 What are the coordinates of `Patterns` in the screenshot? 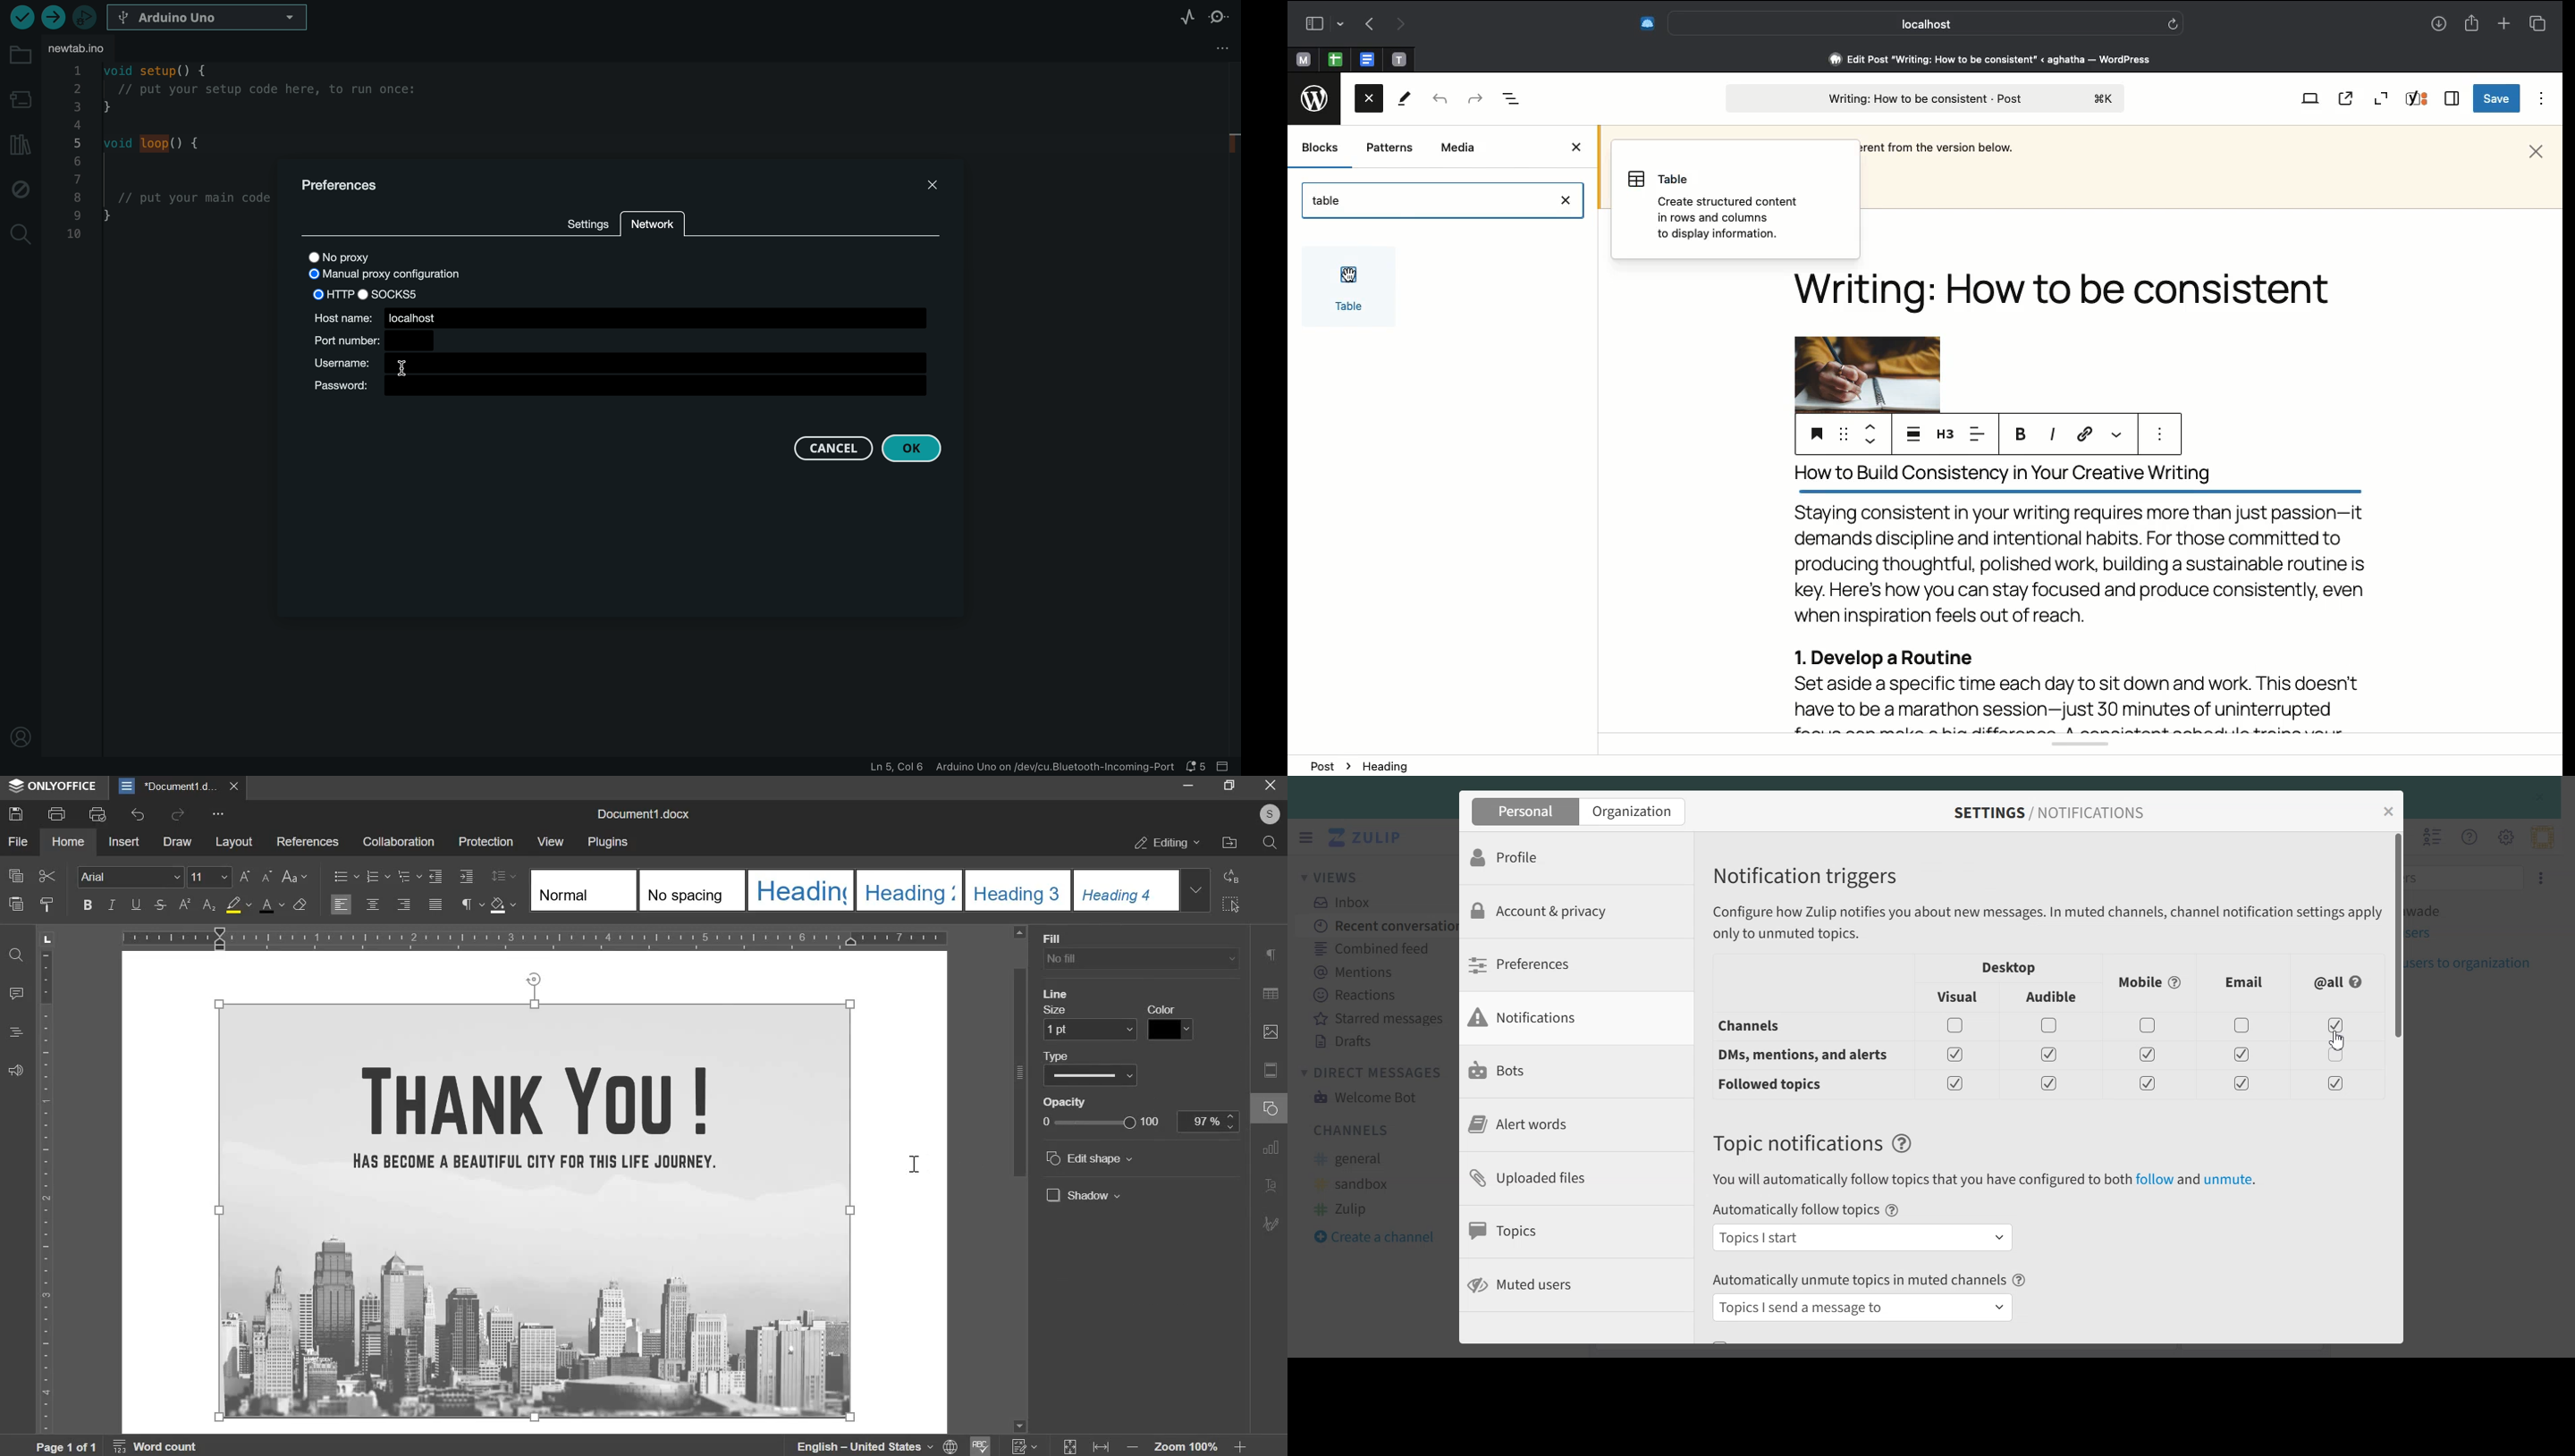 It's located at (1389, 148).